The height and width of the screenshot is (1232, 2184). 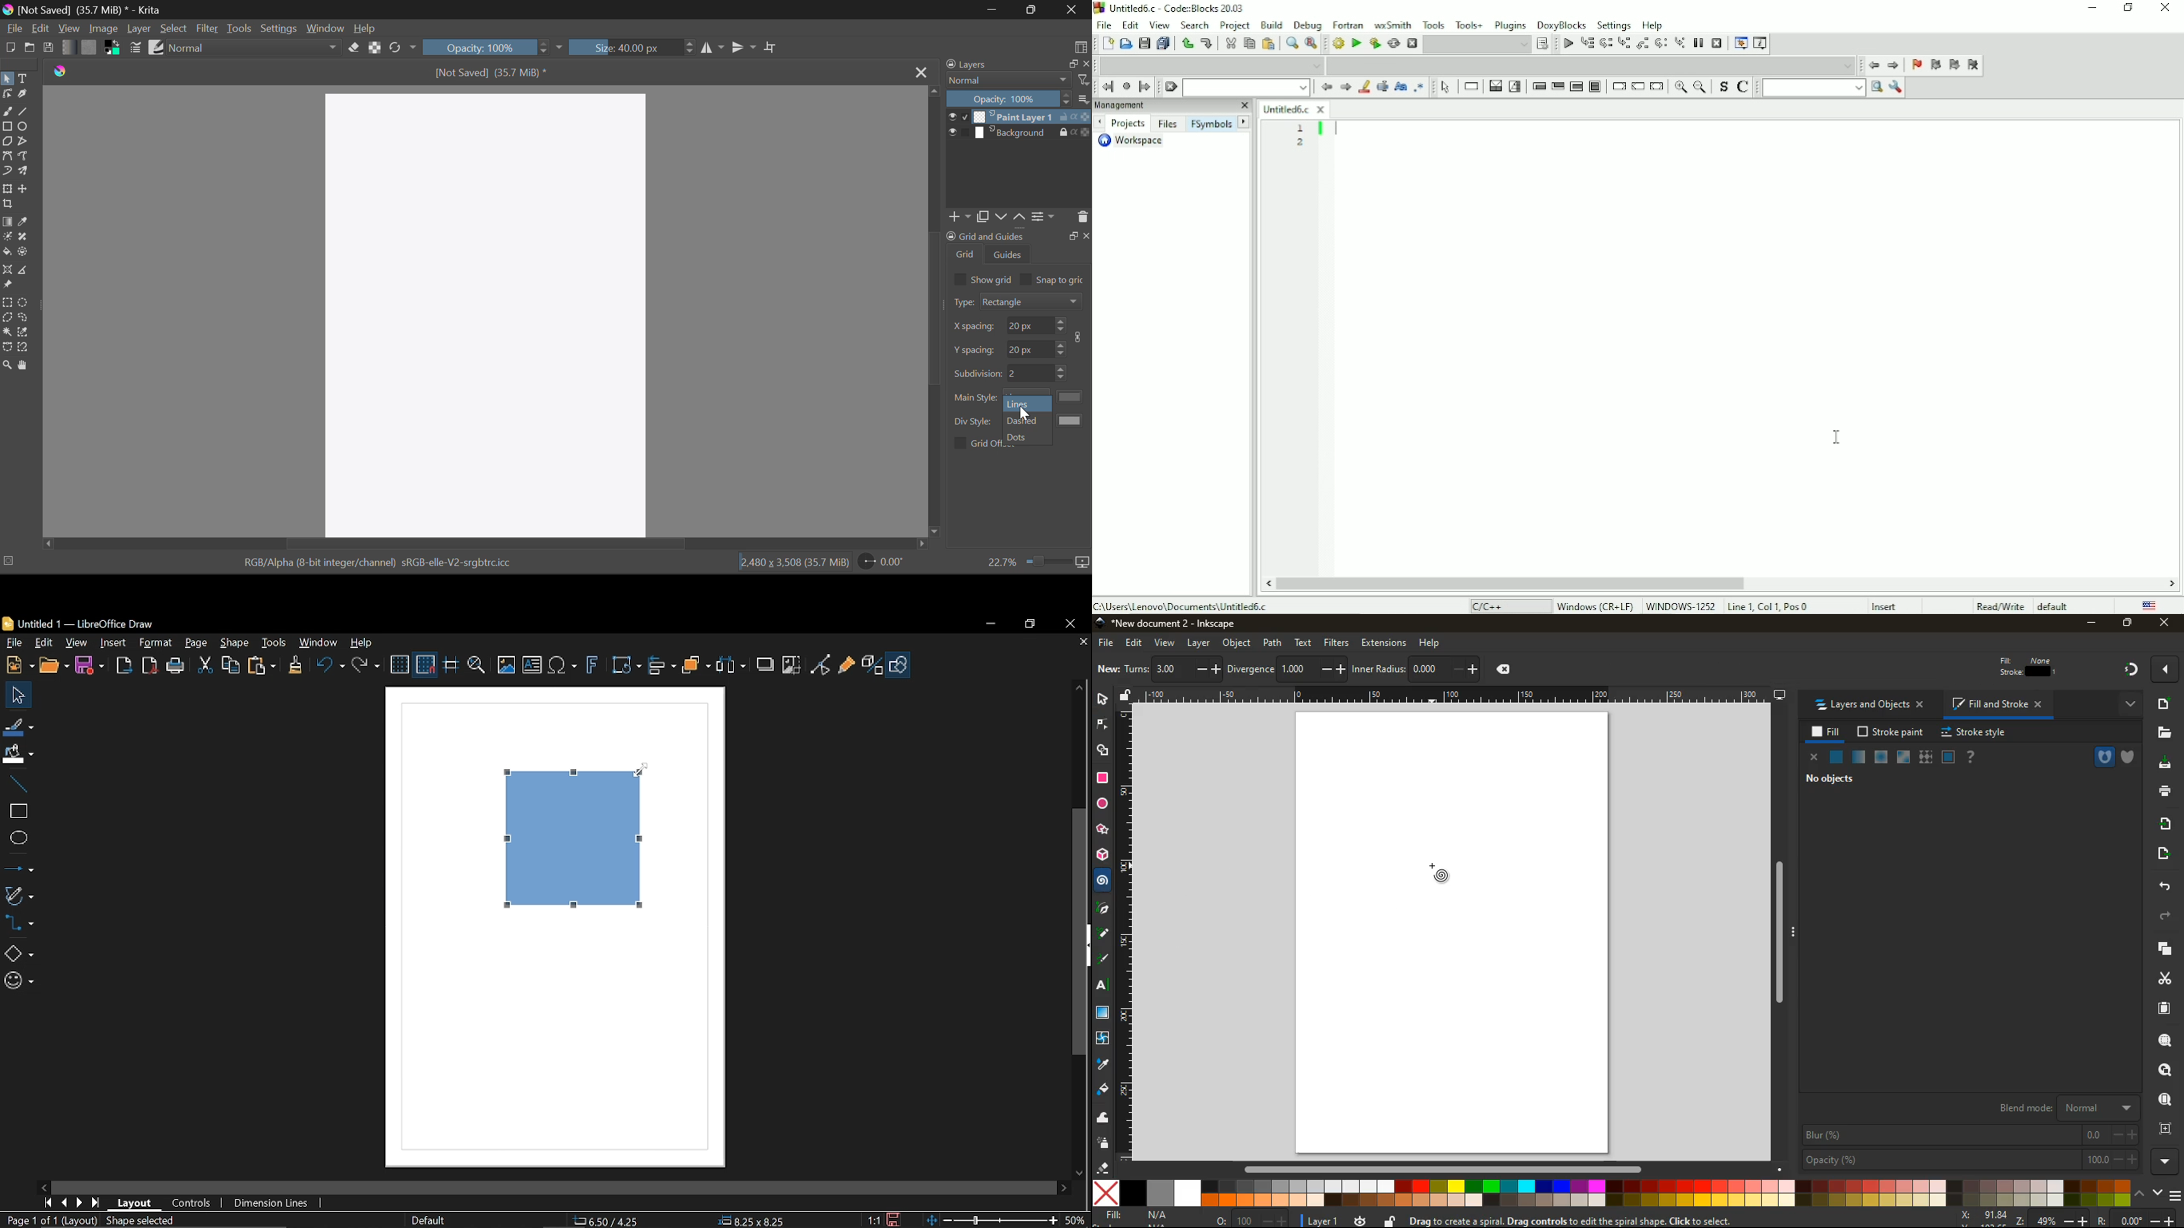 I want to click on Freehand Selection, so click(x=24, y=318).